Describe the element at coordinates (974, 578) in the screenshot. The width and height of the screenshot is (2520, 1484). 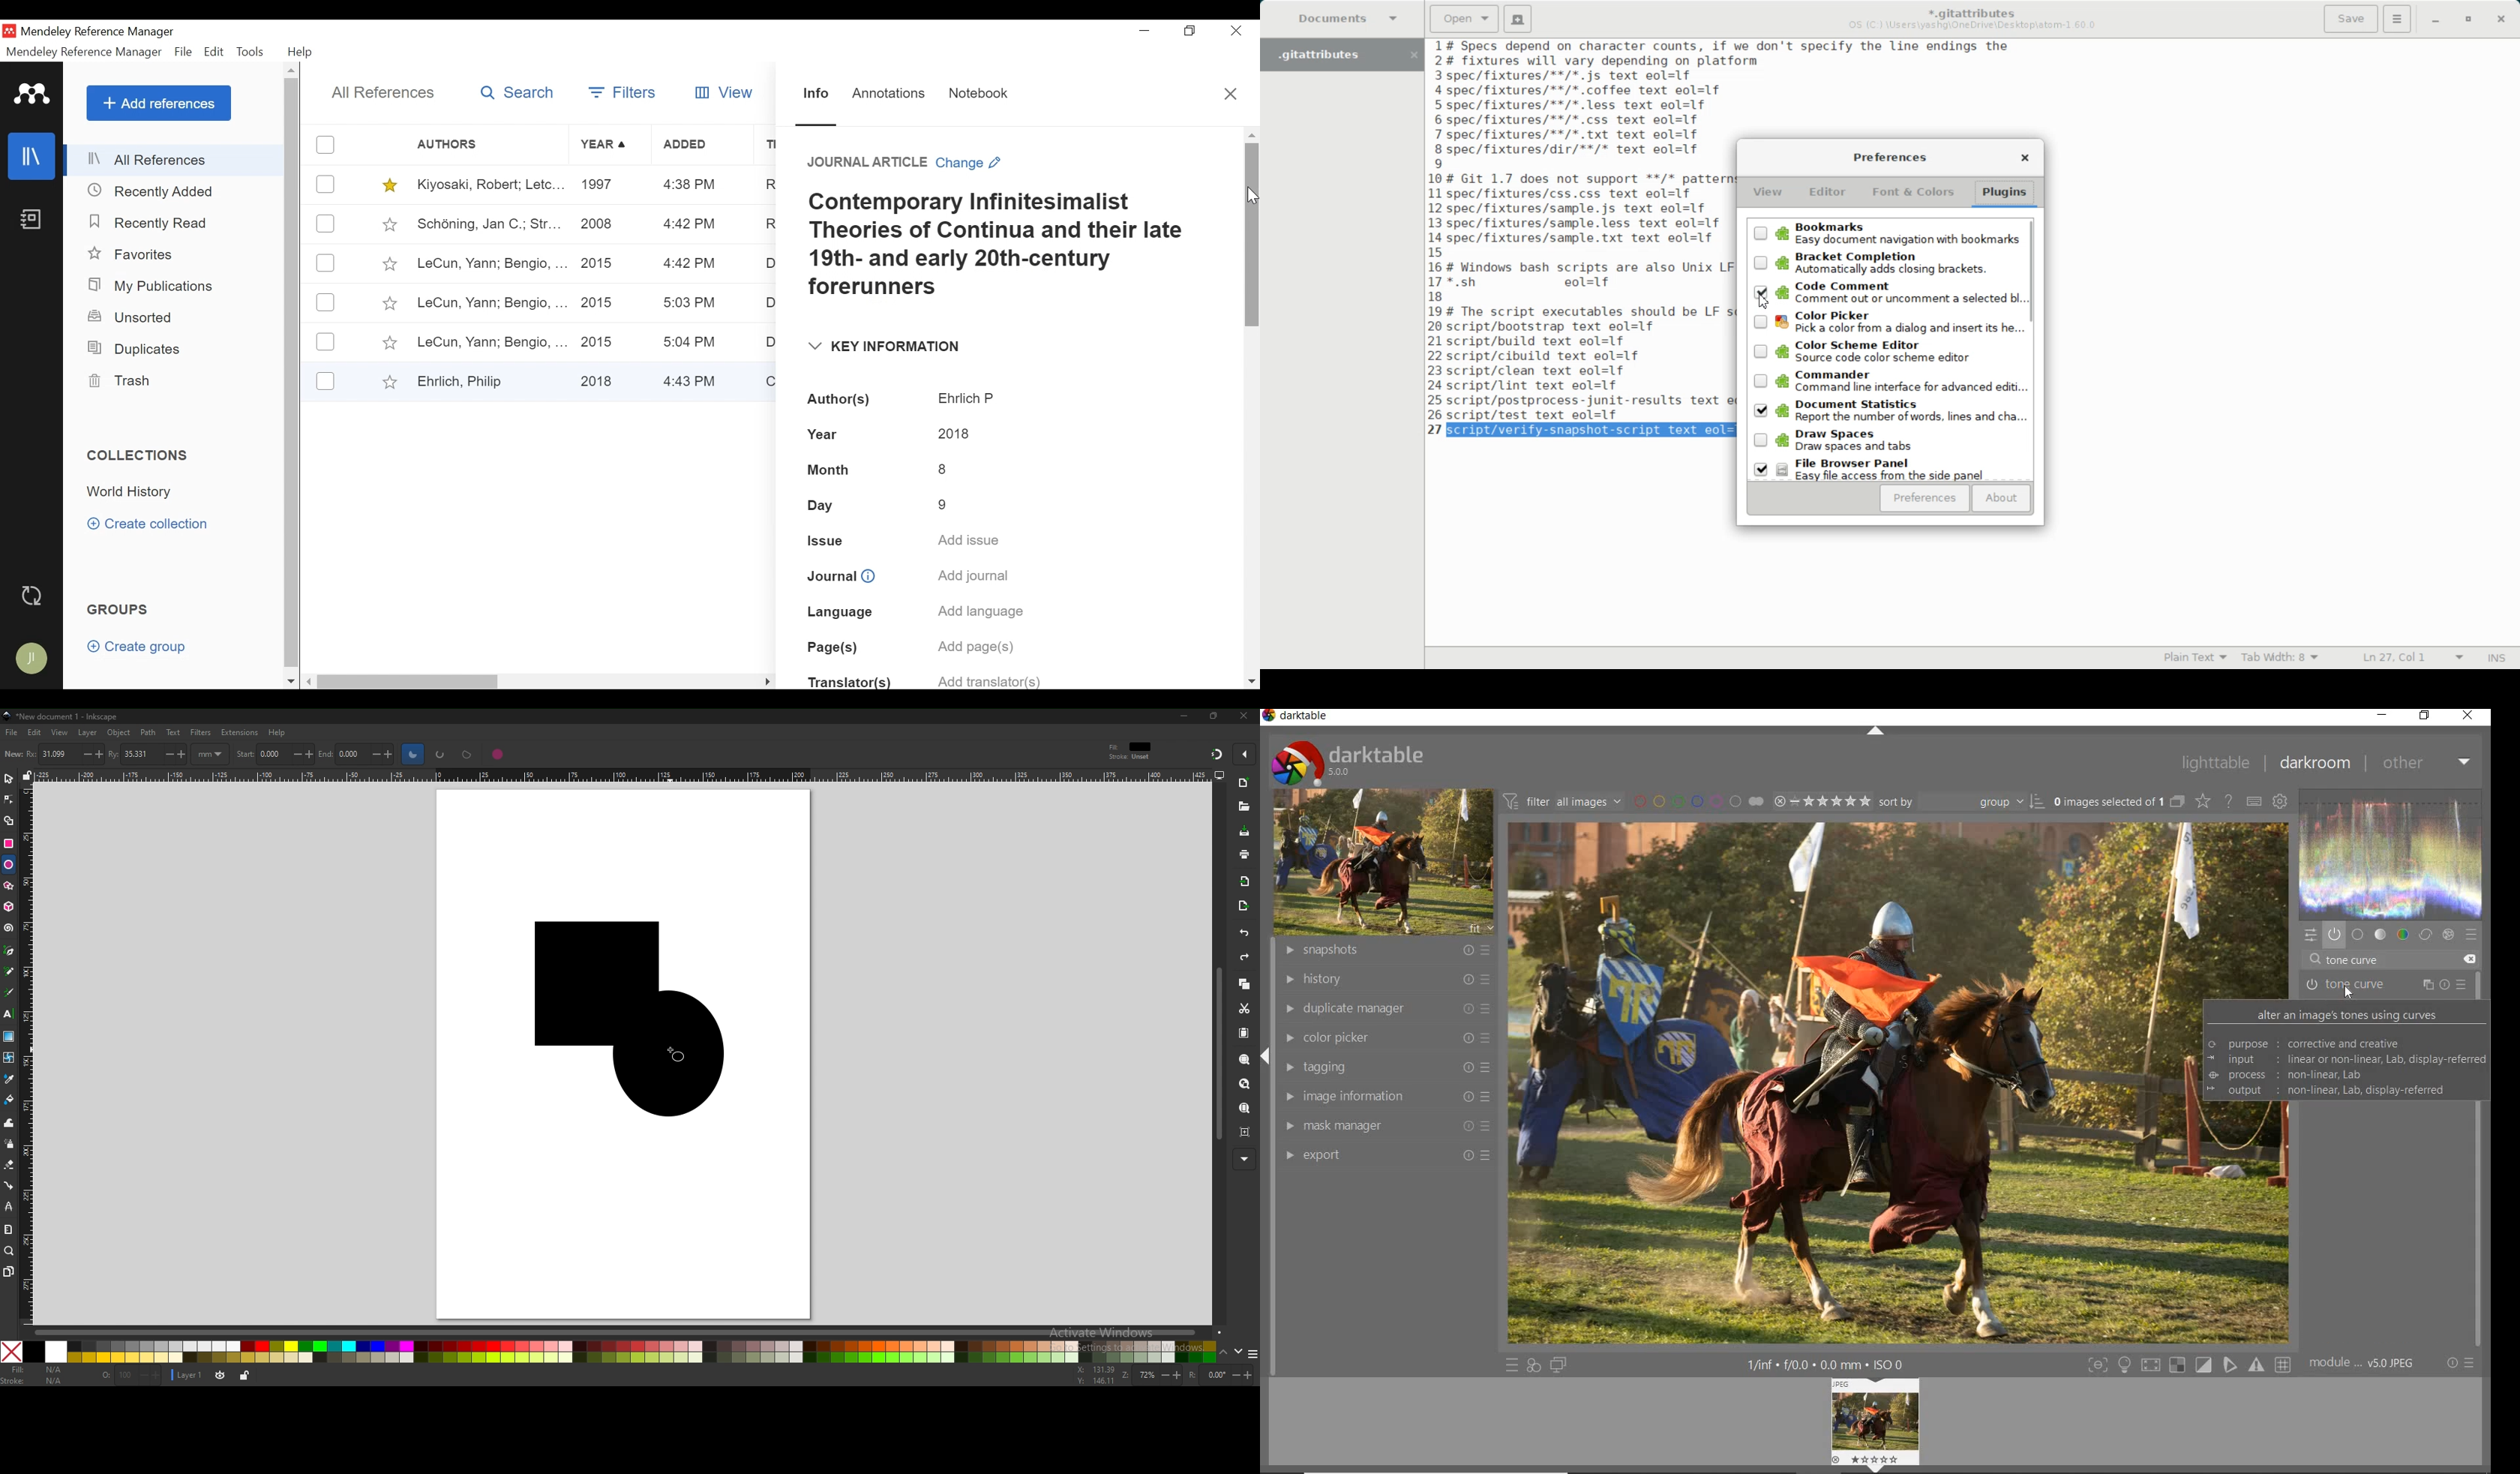
I see `Add journal` at that location.